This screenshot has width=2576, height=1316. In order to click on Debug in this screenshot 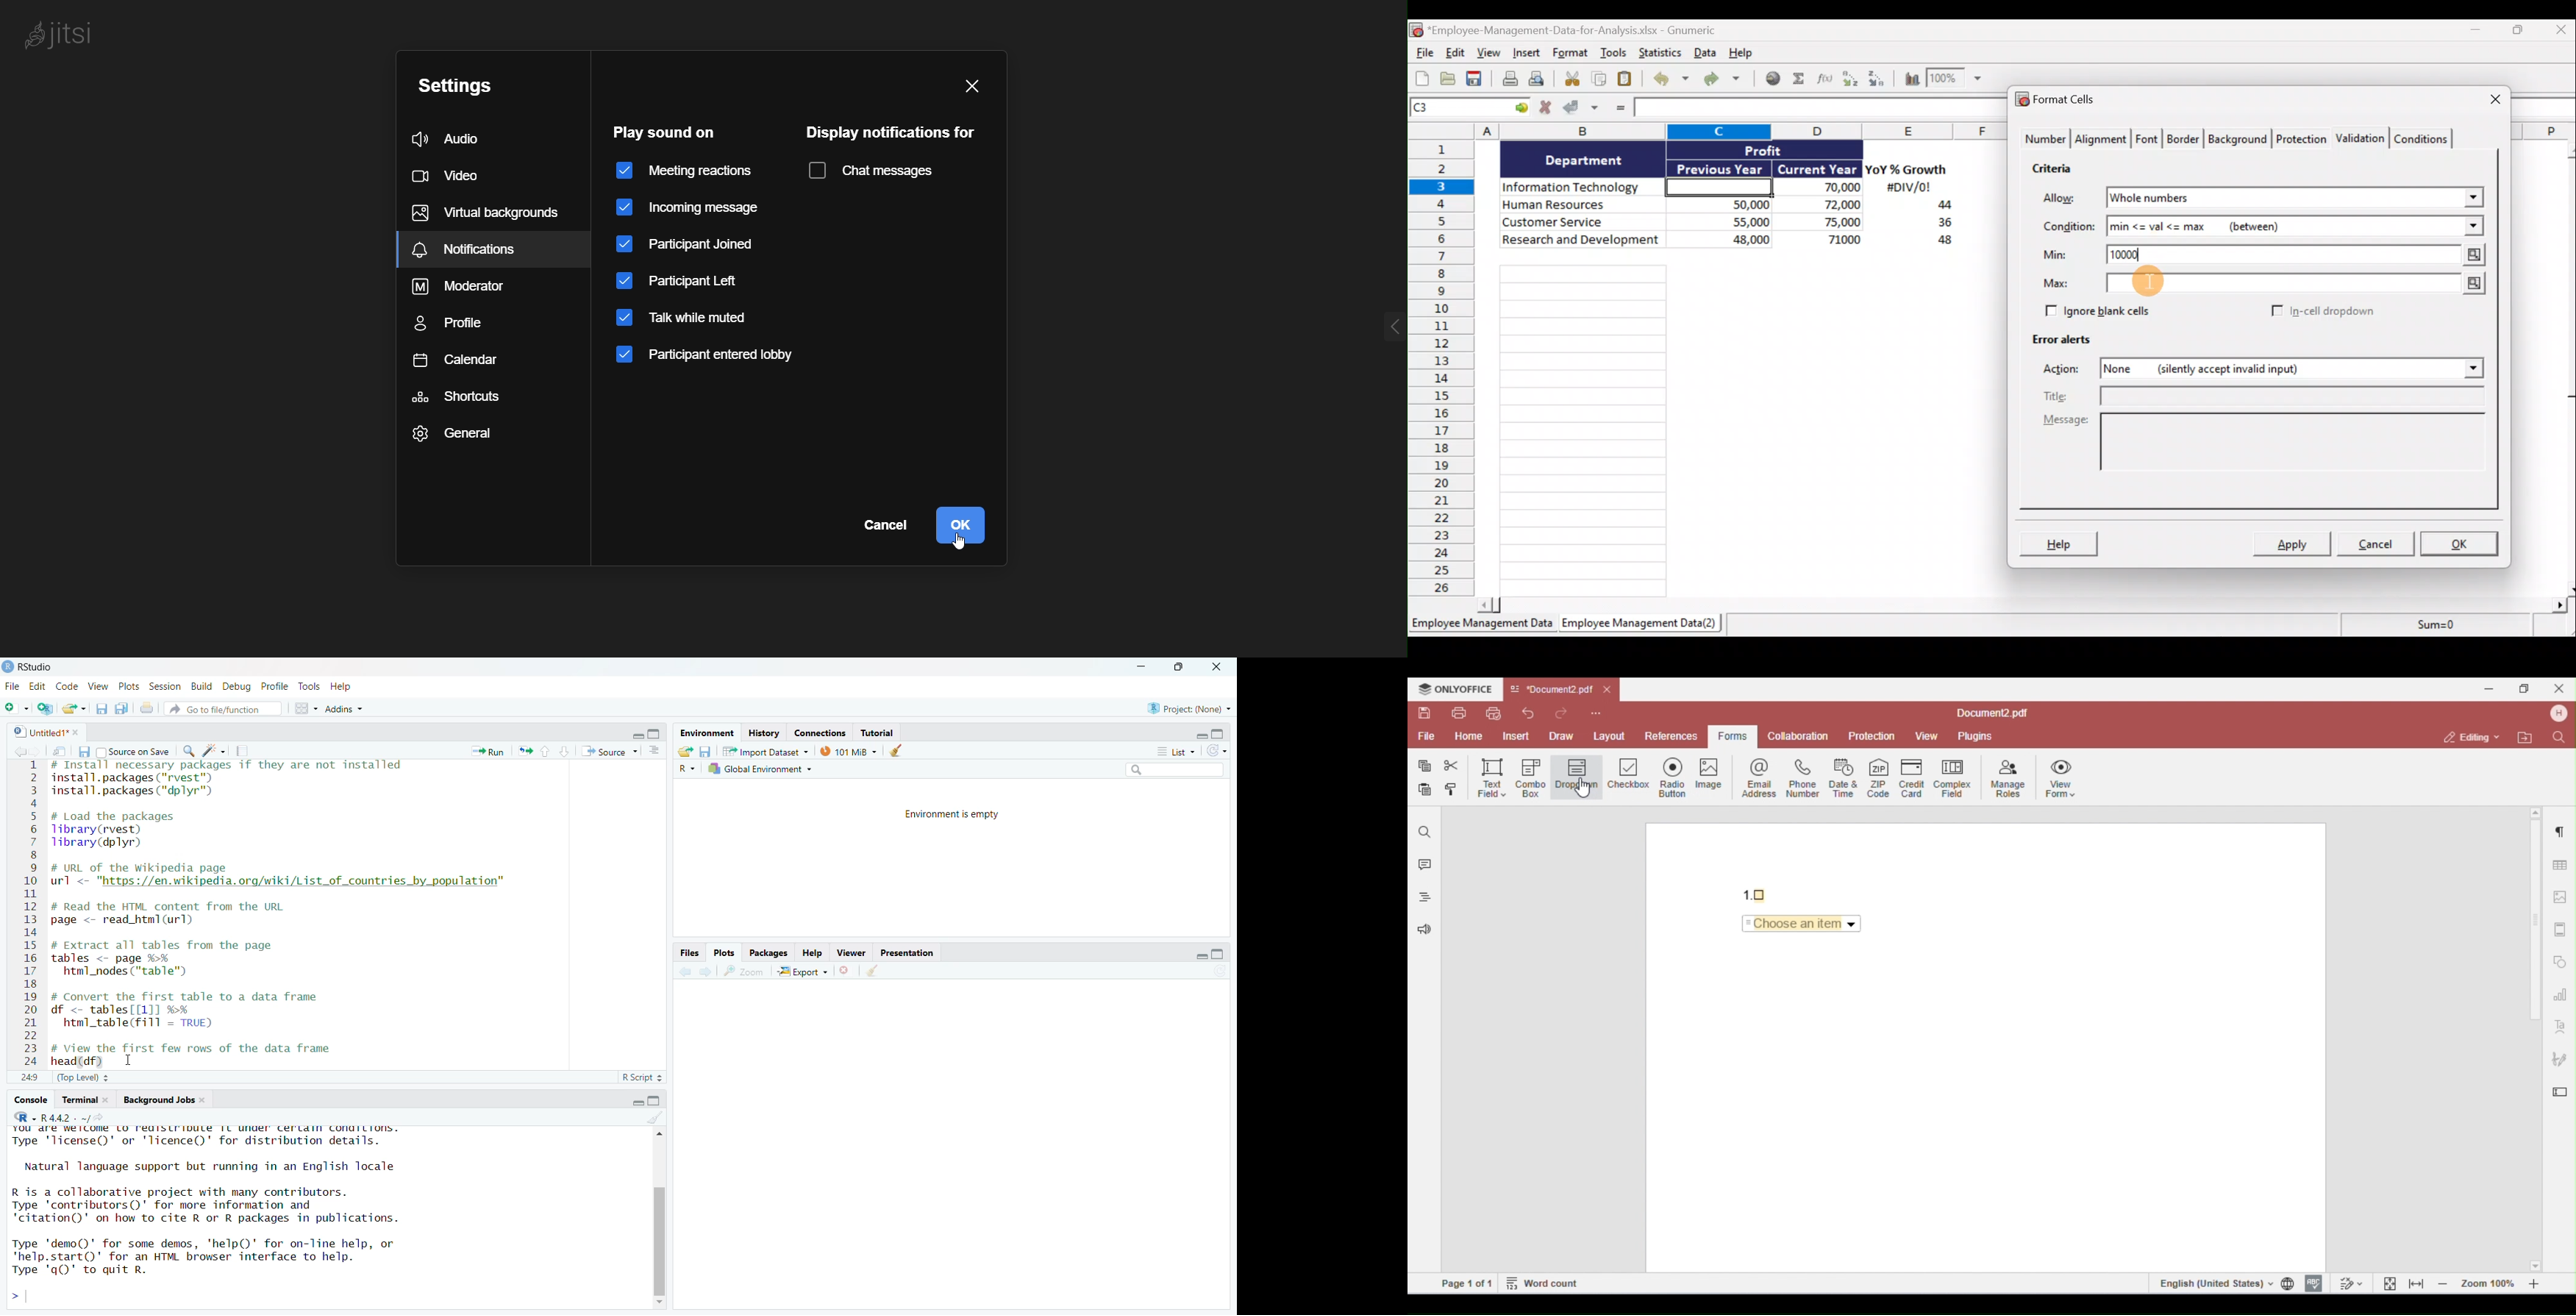, I will do `click(238, 687)`.